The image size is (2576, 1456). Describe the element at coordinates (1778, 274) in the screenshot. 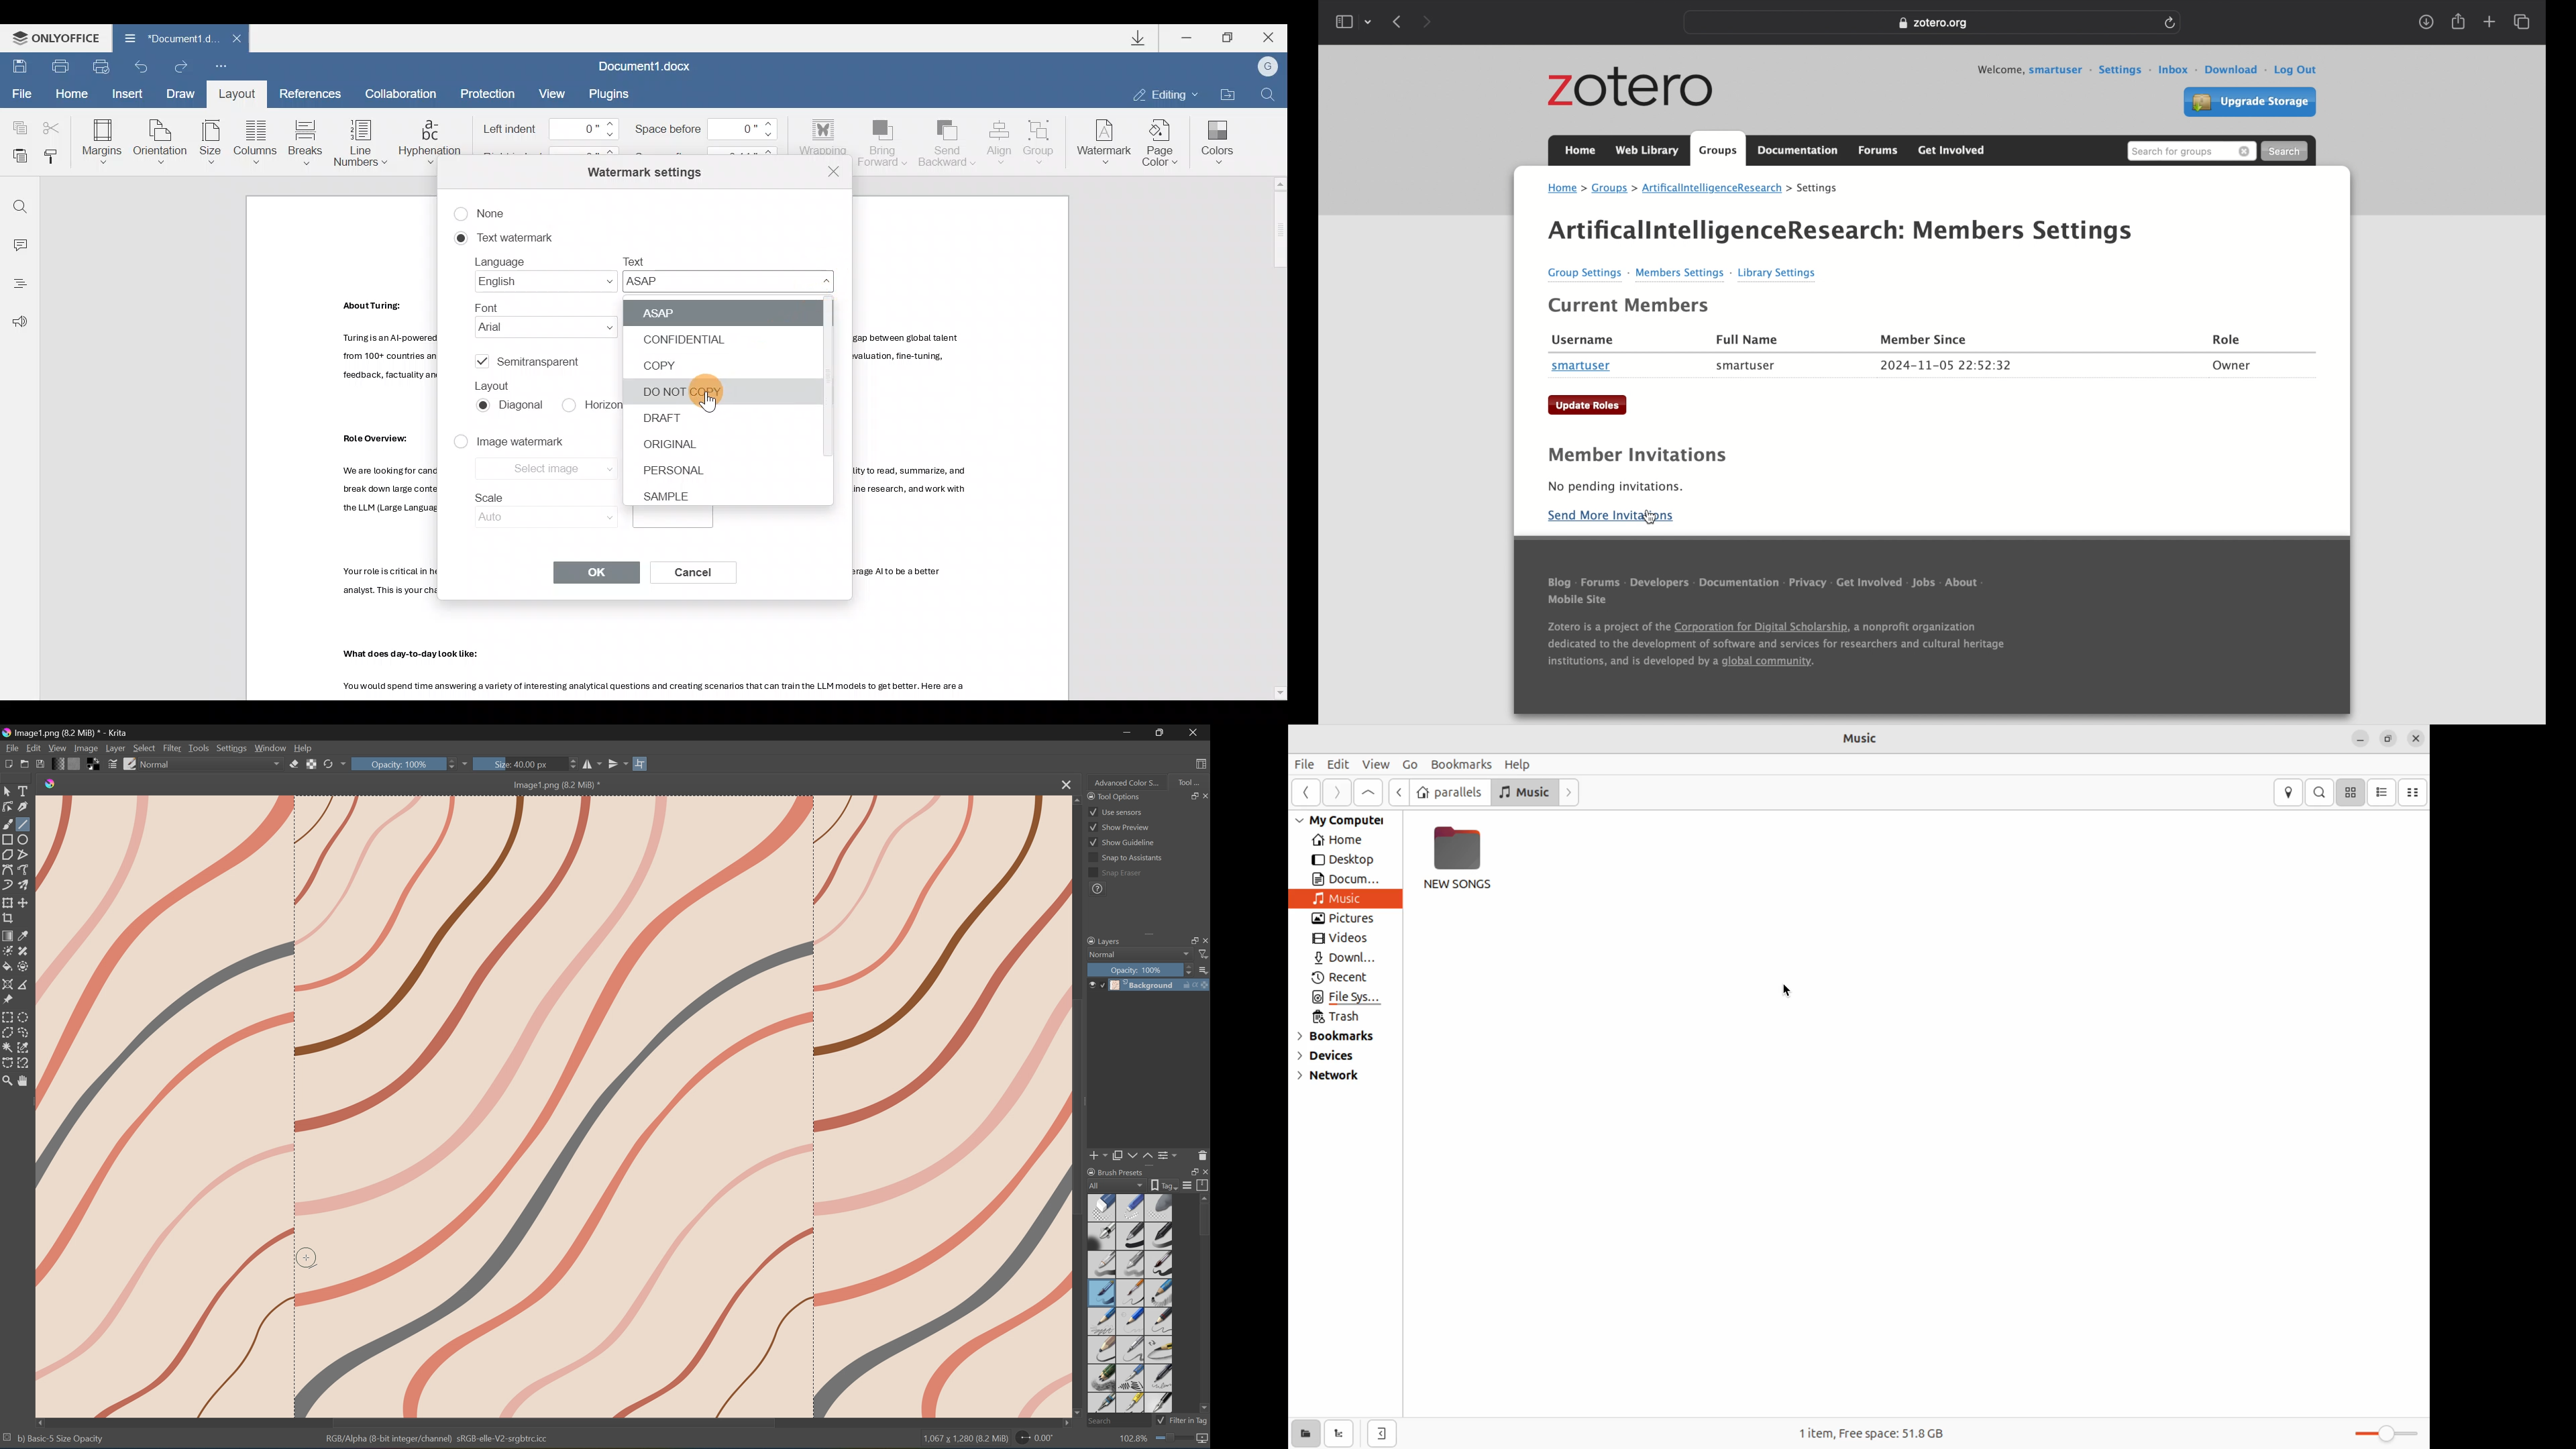

I see `library settings` at that location.